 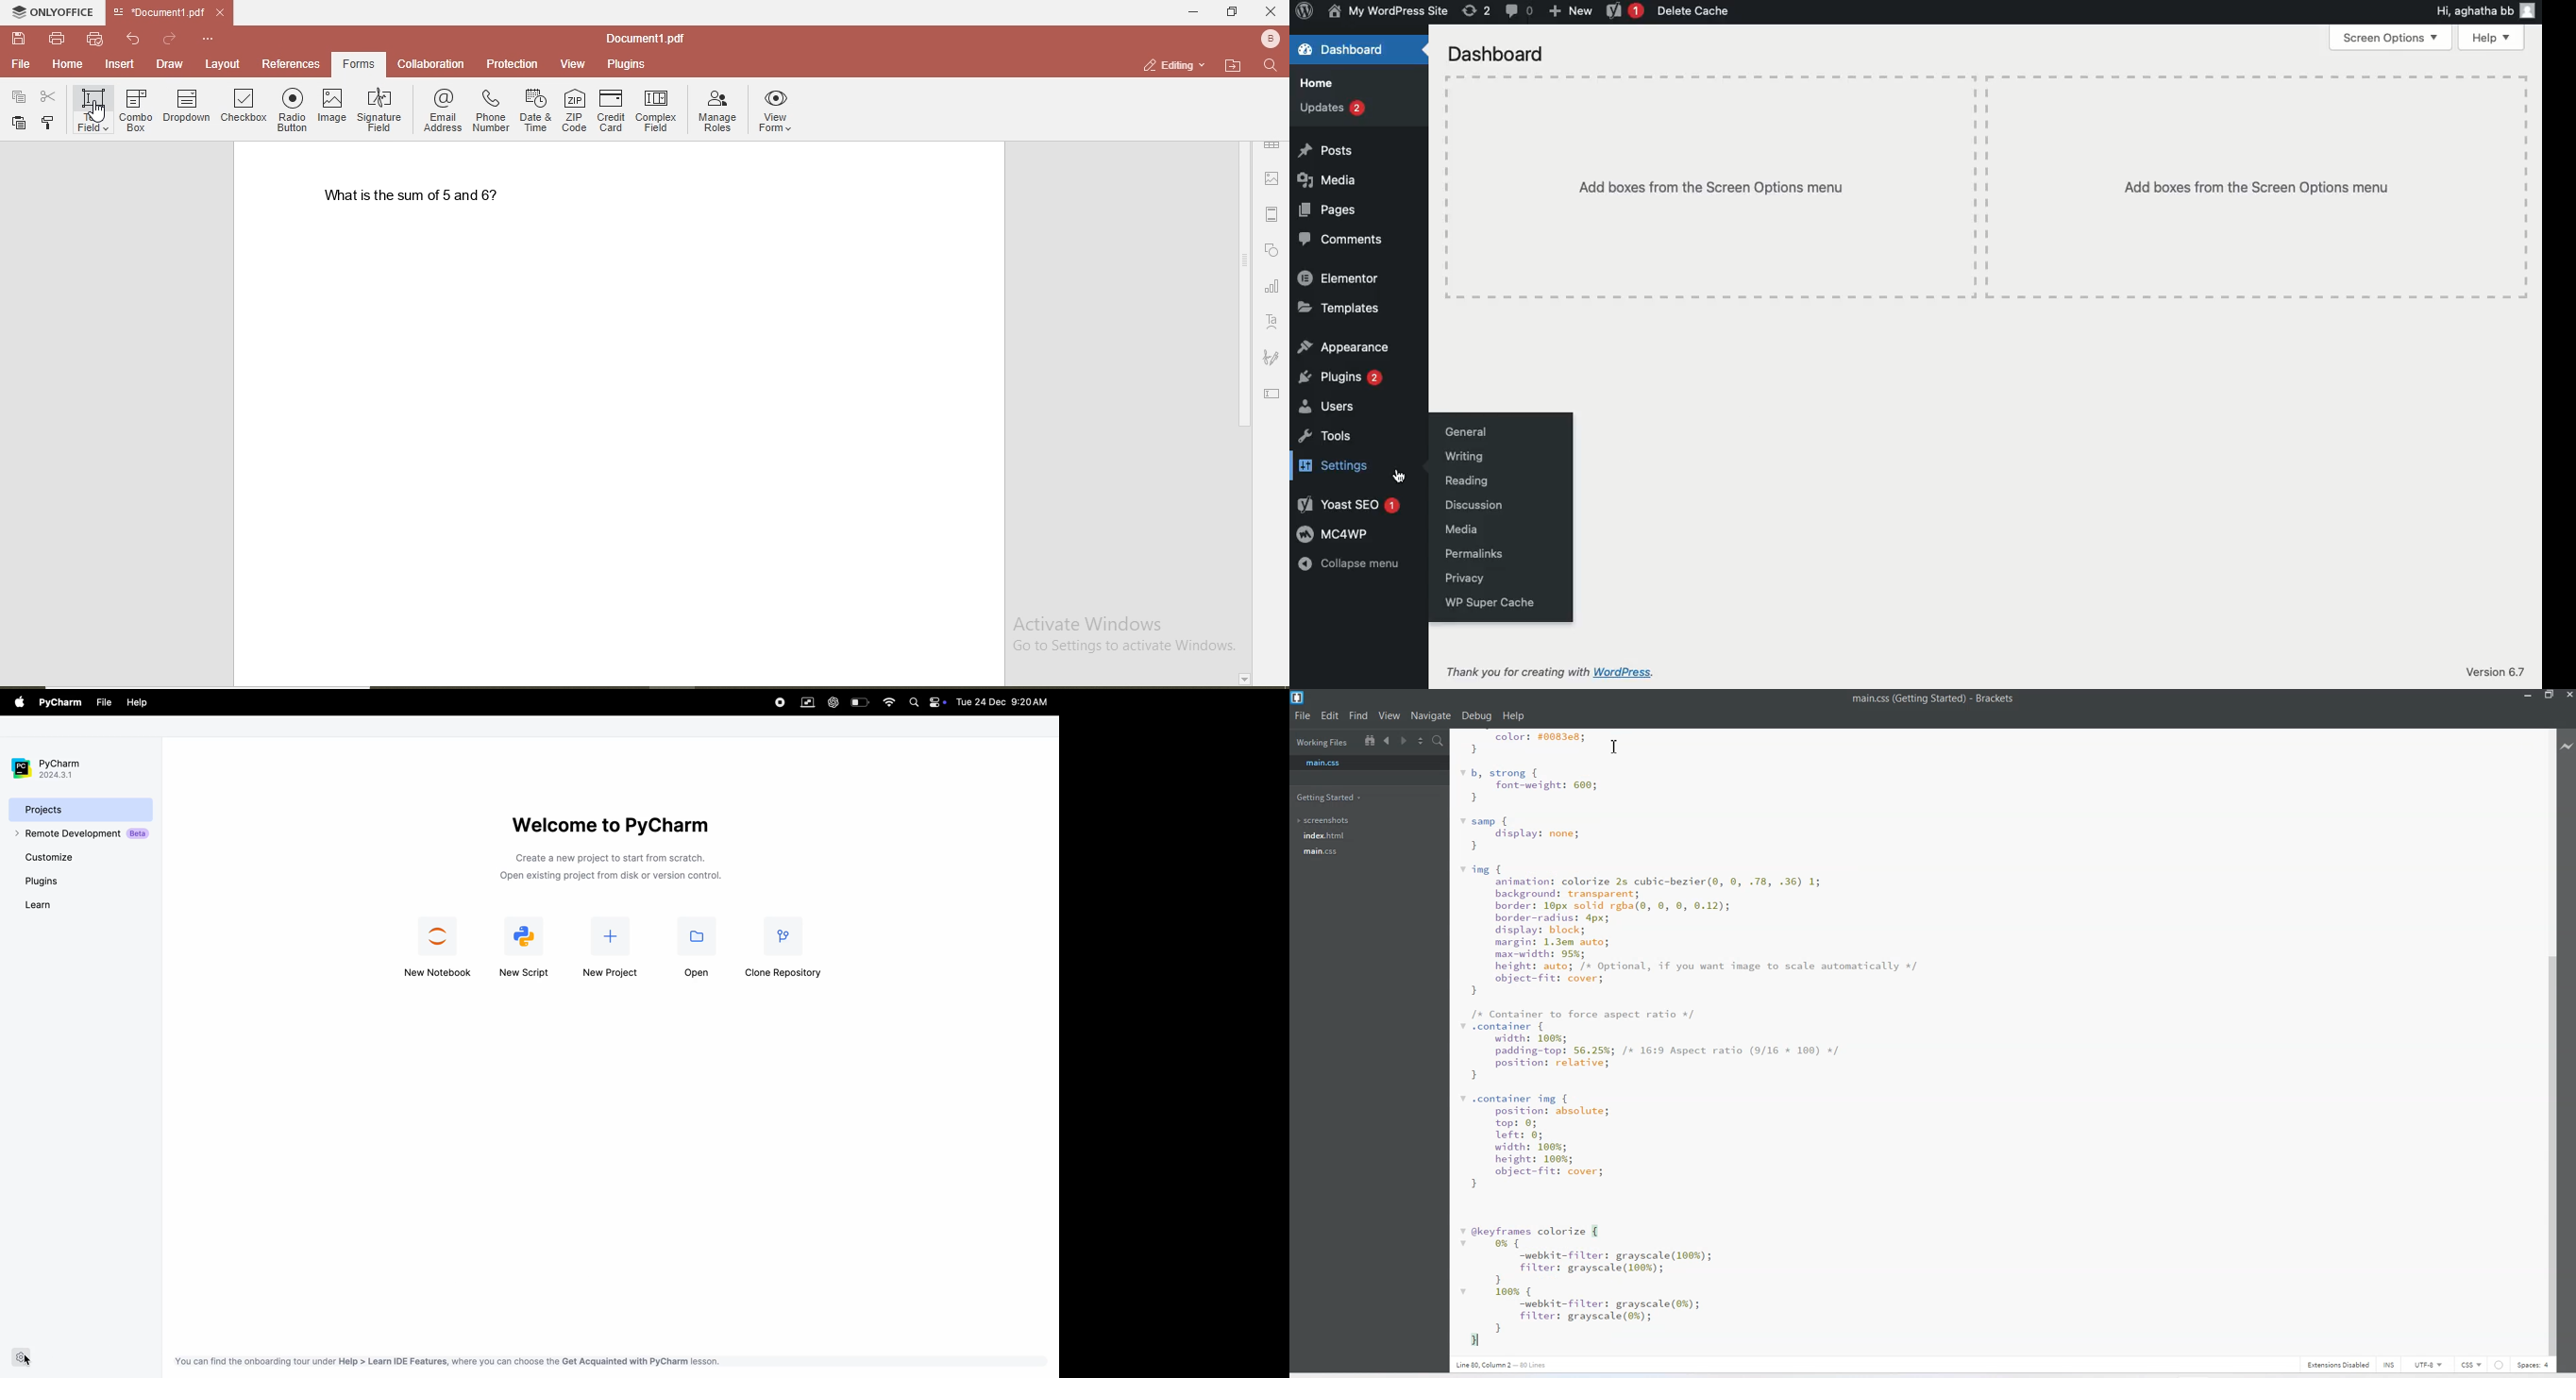 What do you see at coordinates (55, 38) in the screenshot?
I see `print` at bounding box center [55, 38].